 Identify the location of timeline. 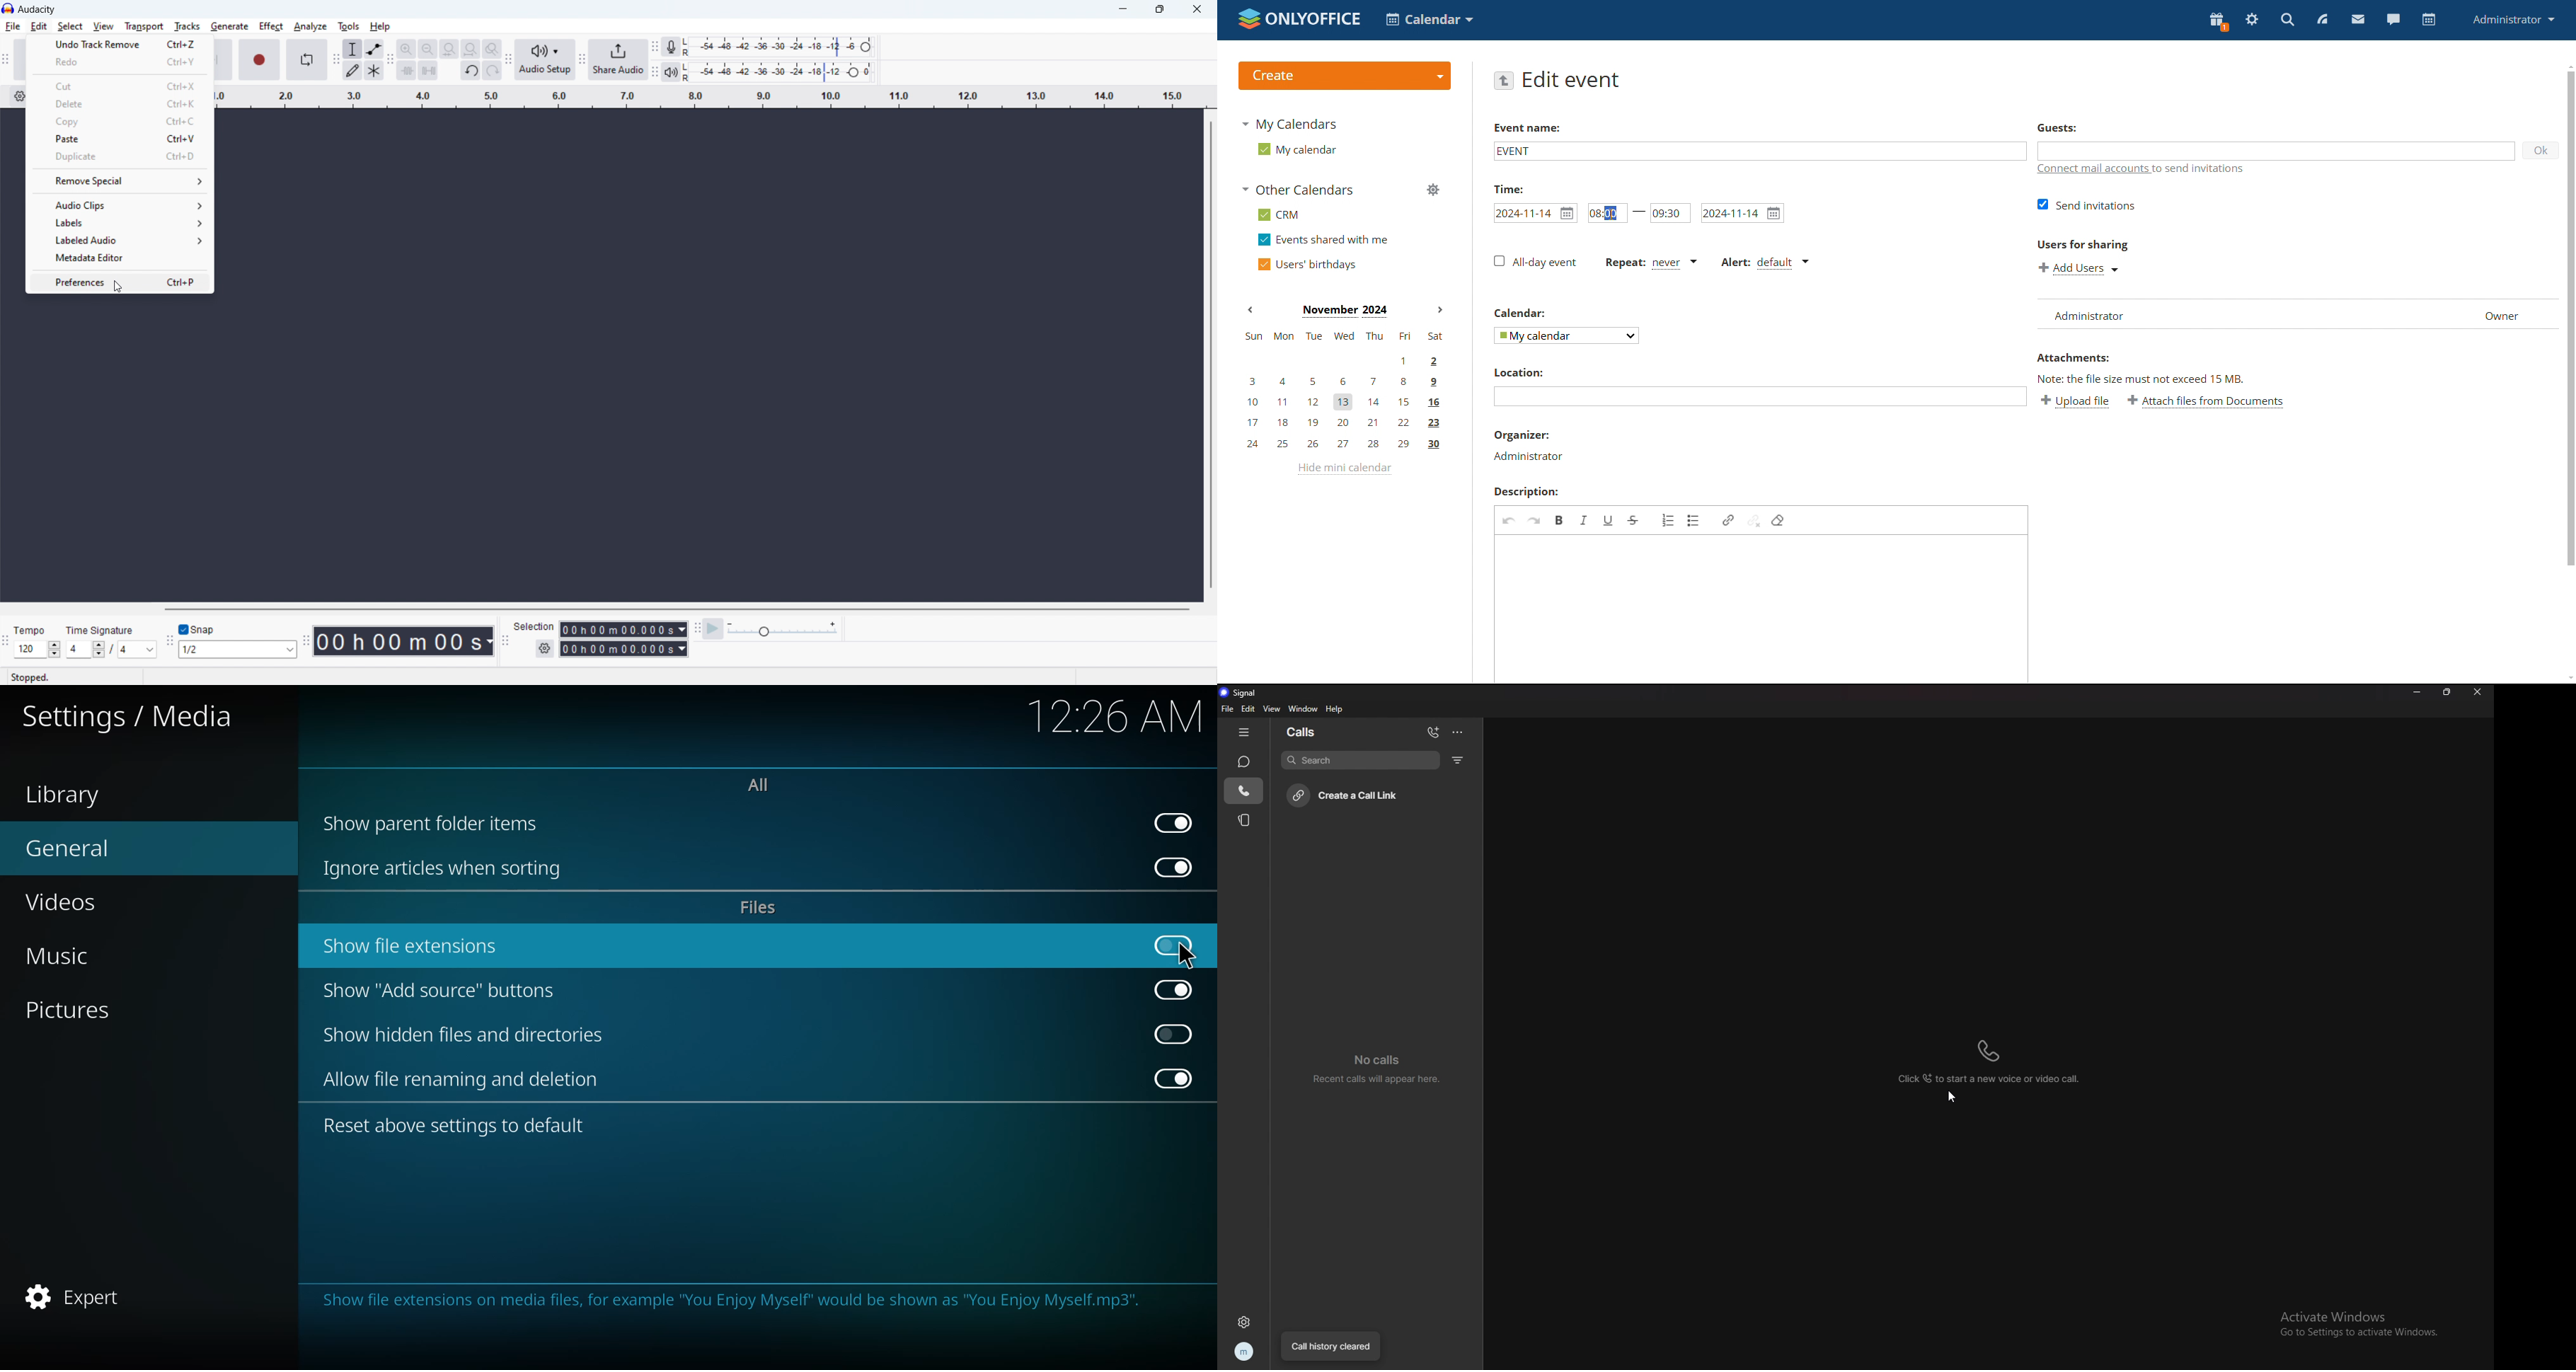
(715, 98).